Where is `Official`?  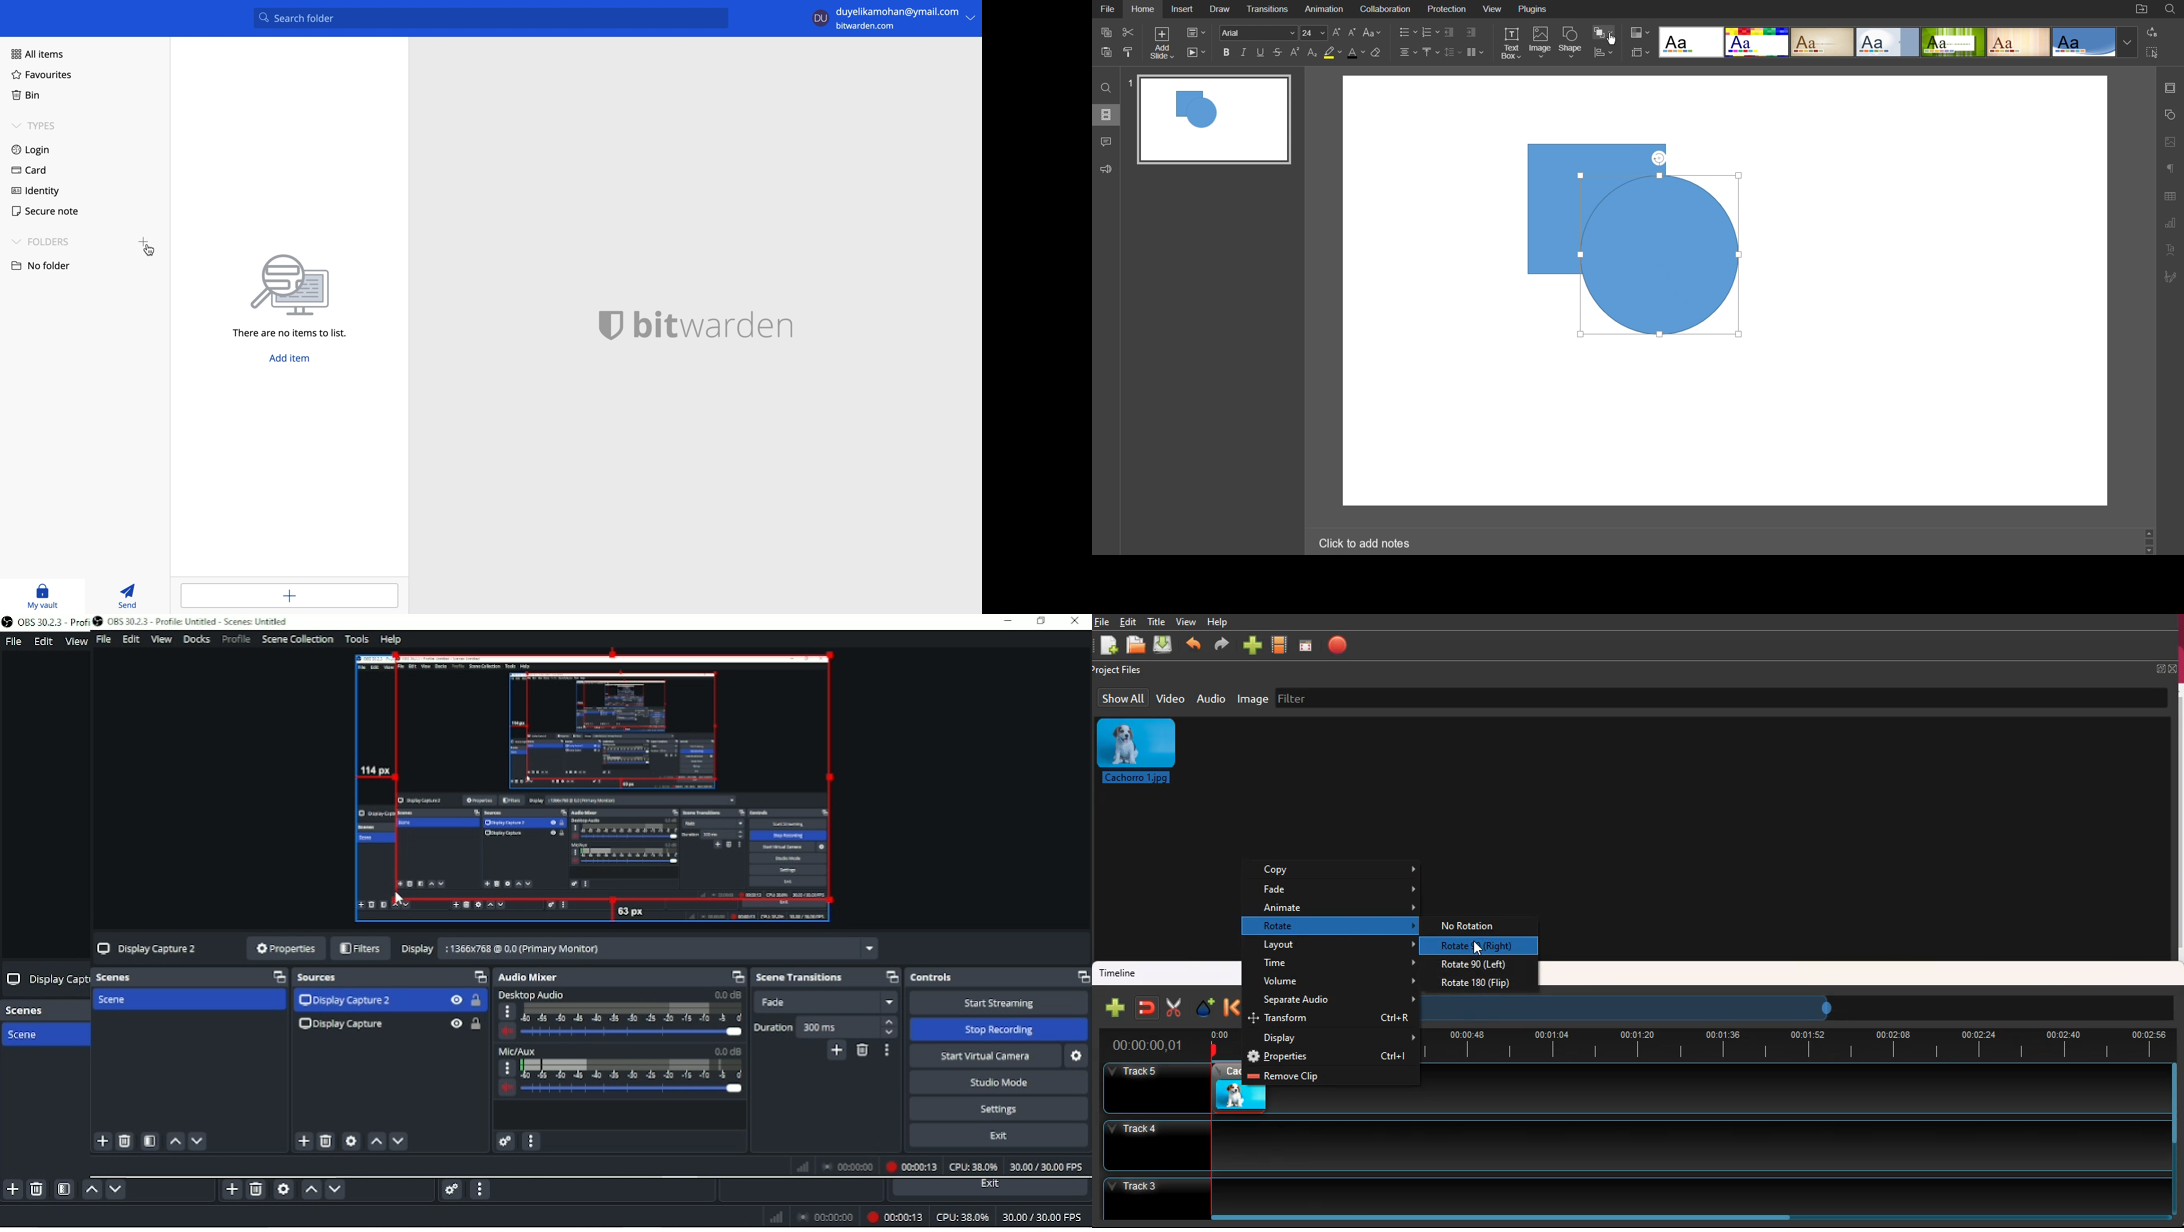
Official is located at coordinates (1888, 42).